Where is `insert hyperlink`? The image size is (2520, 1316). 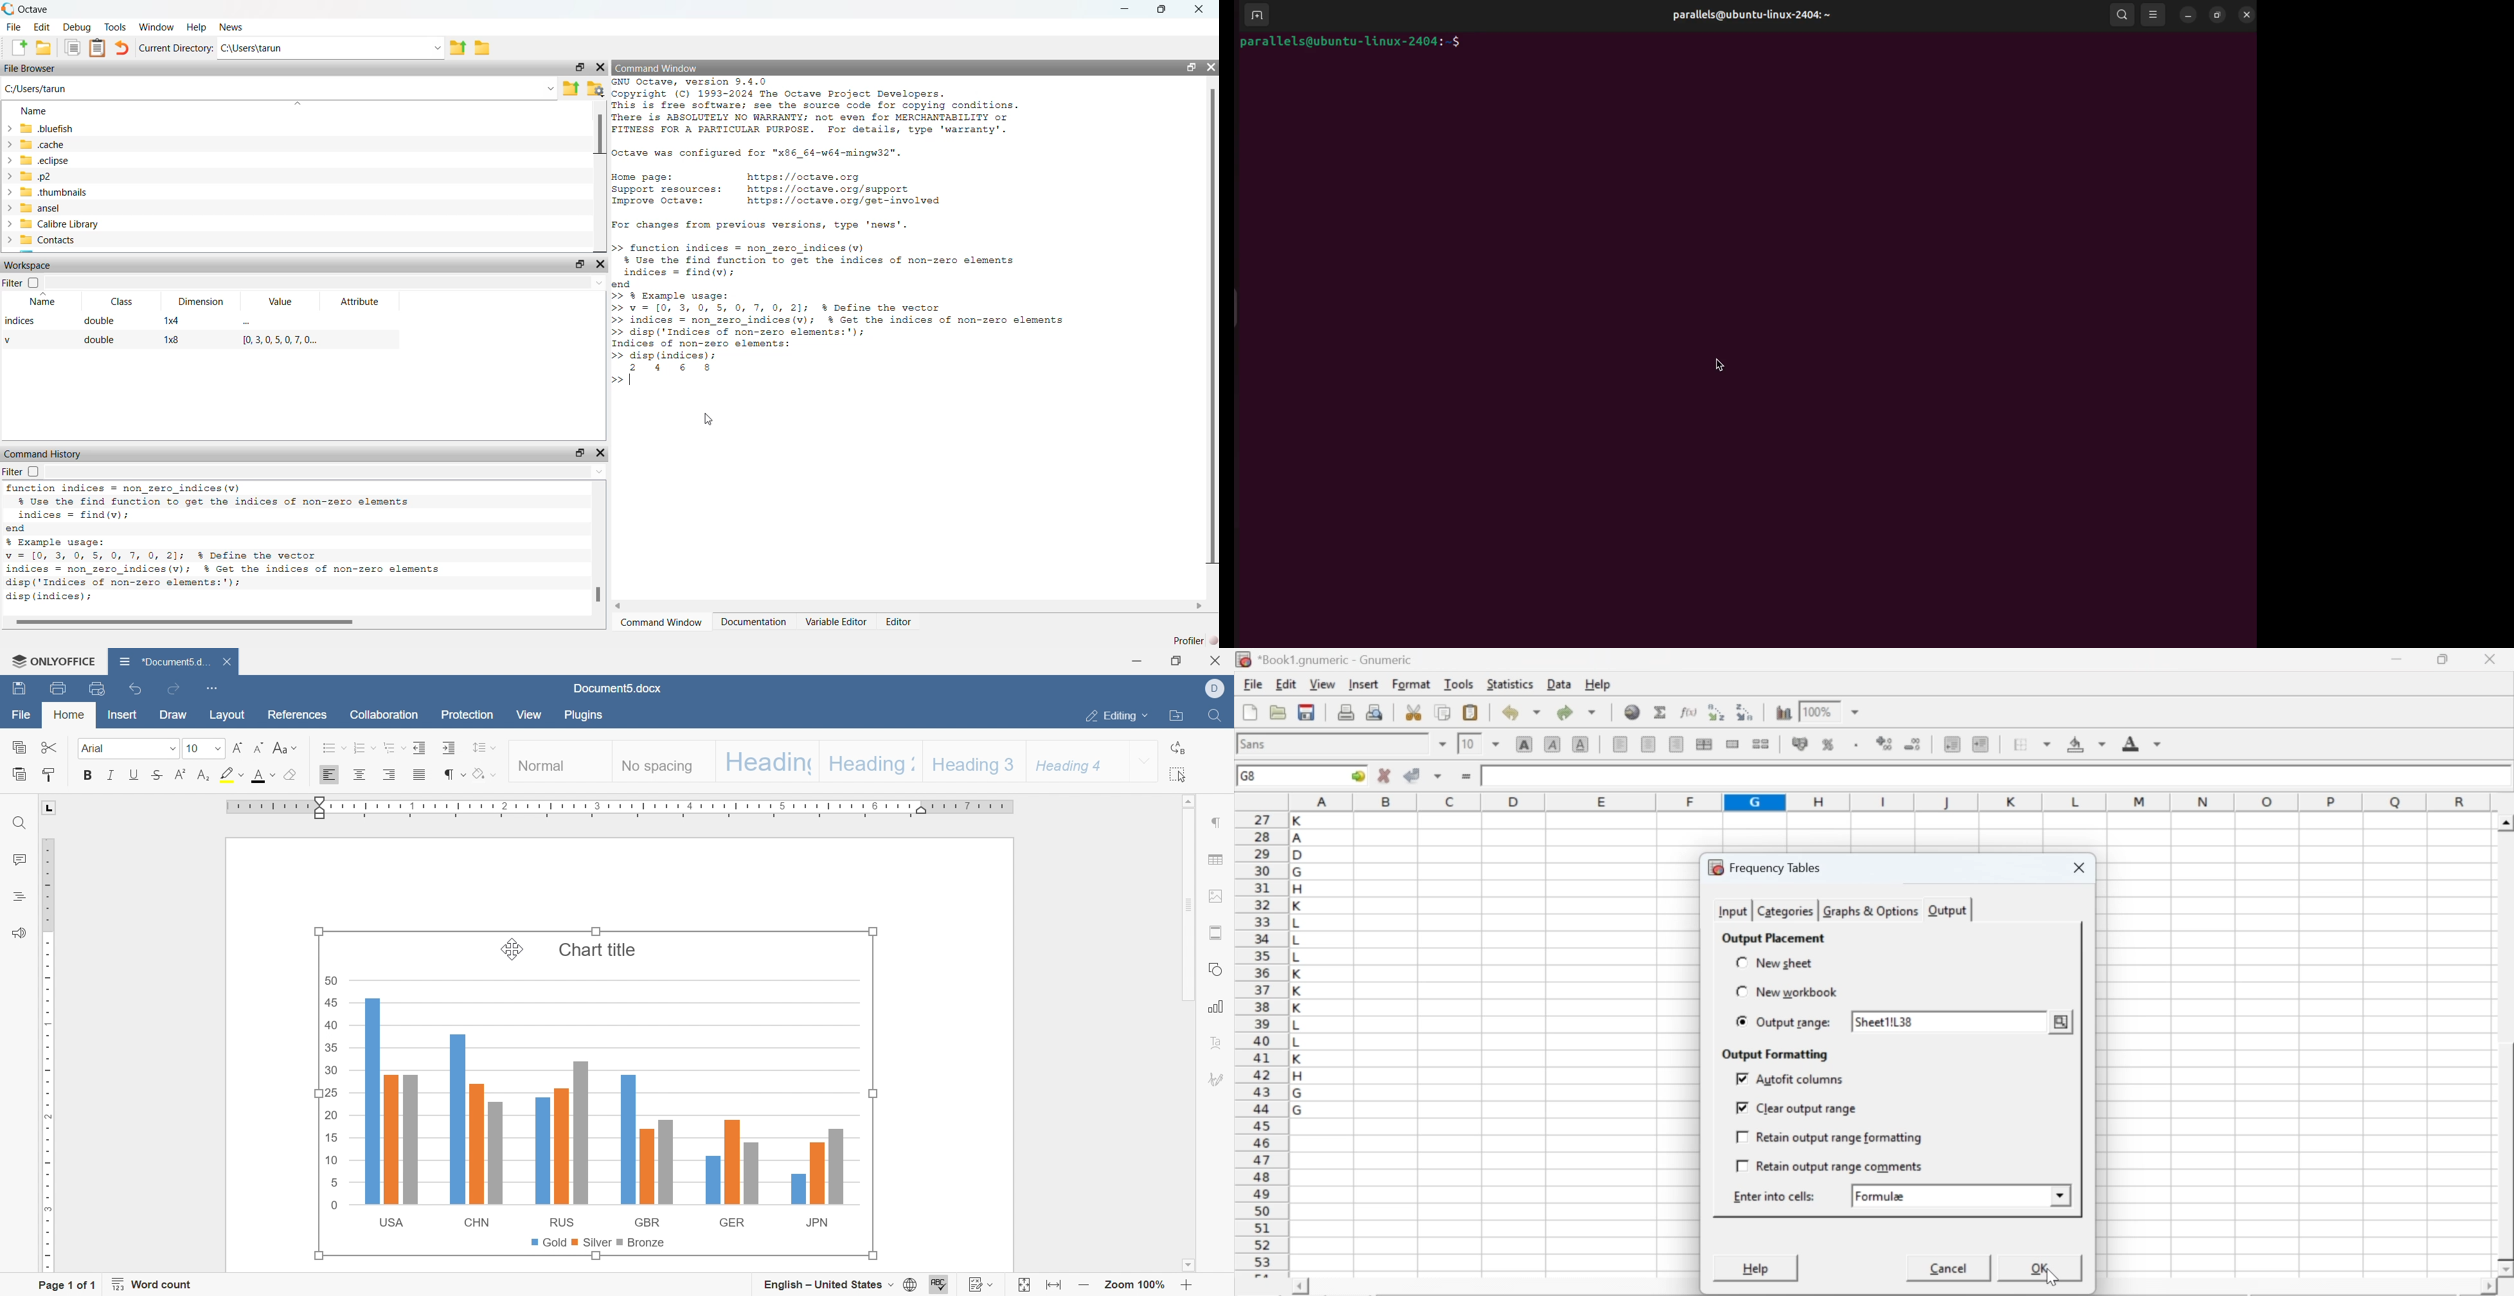
insert hyperlink is located at coordinates (1633, 712).